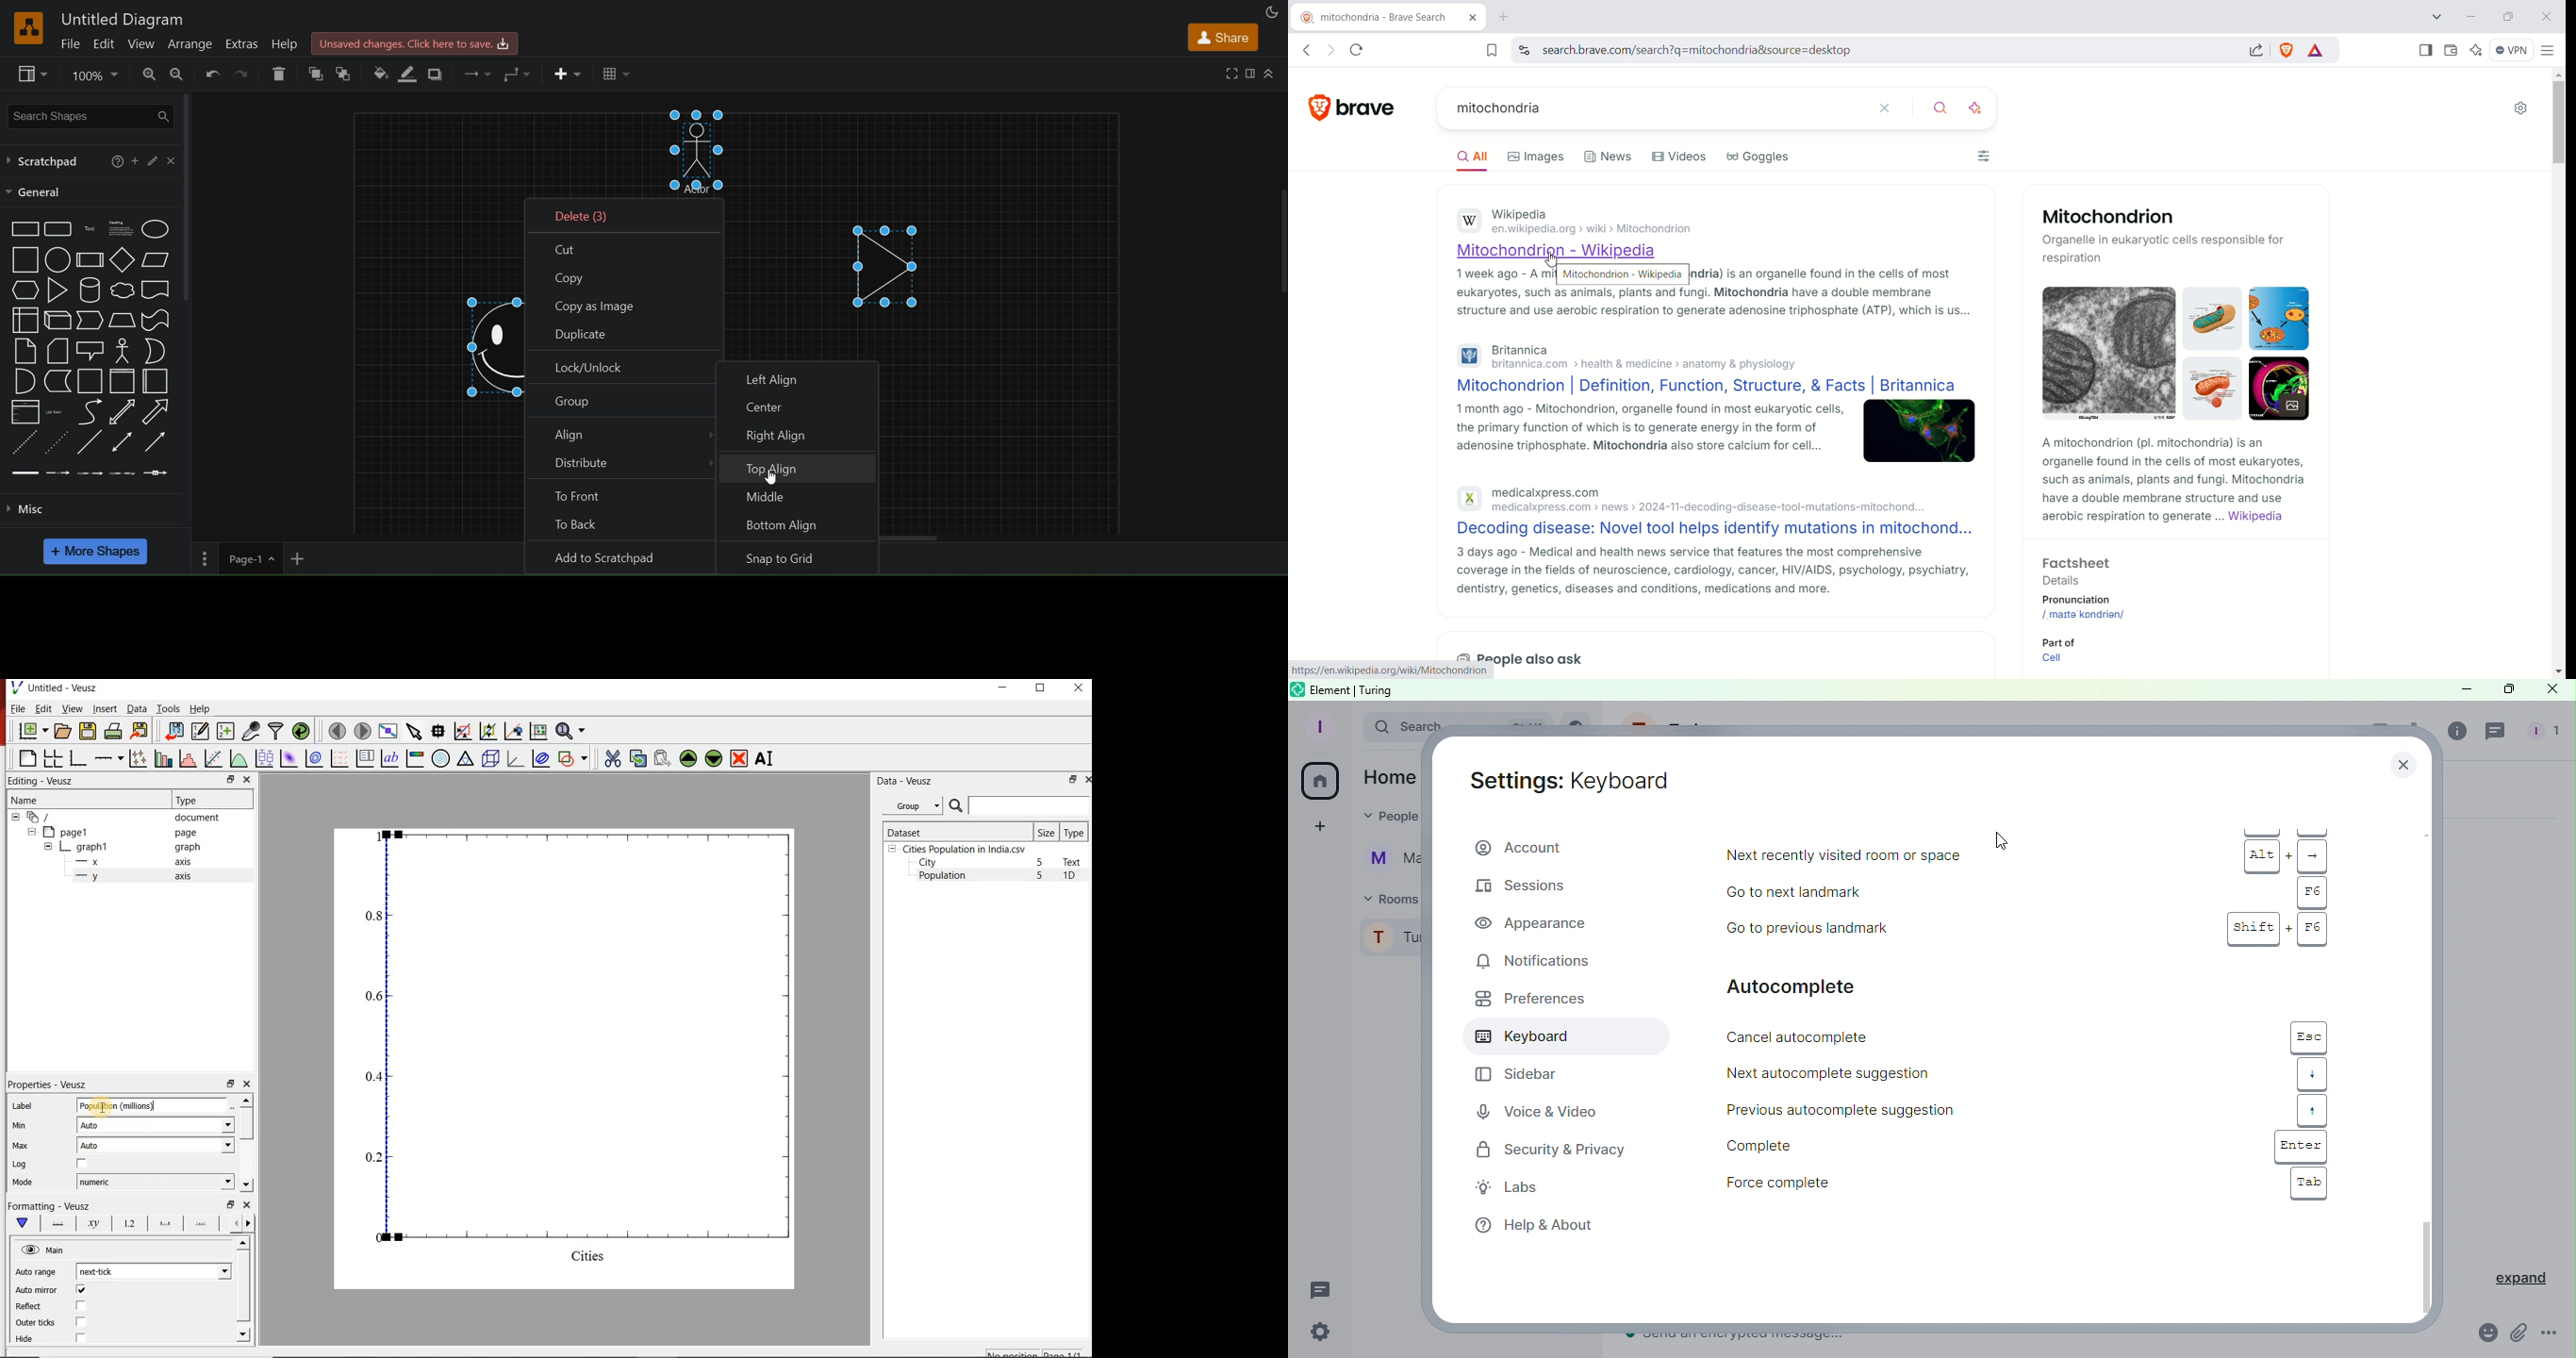 The width and height of the screenshot is (2576, 1372). Describe the element at coordinates (1923, 855) in the screenshot. I see `Next recently visited room or space` at that location.